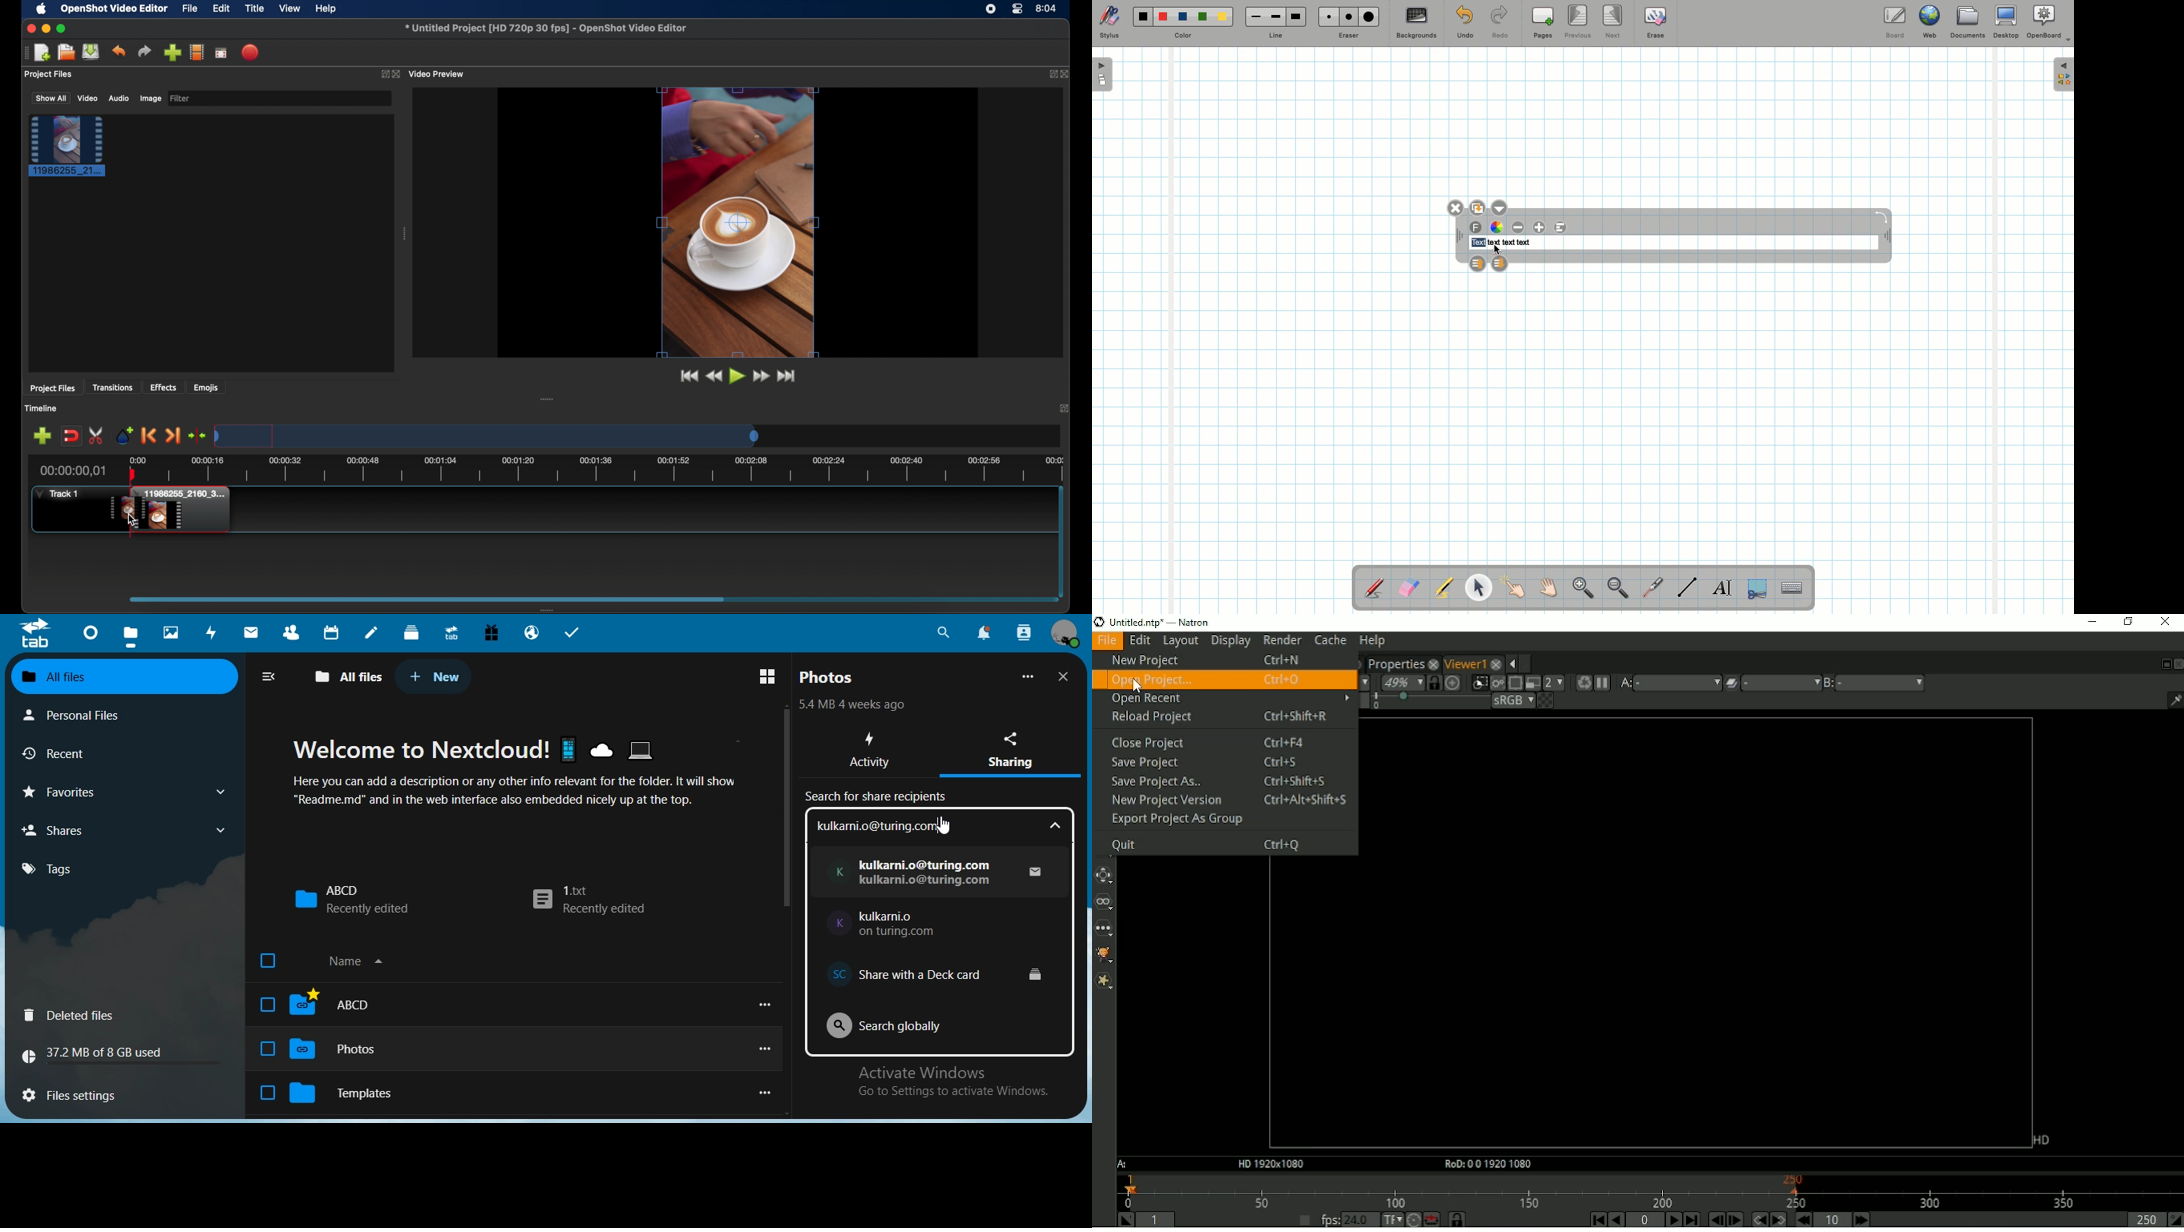 Image resolution: width=2184 pixels, height=1232 pixels. Describe the element at coordinates (689, 376) in the screenshot. I see `jump to start` at that location.